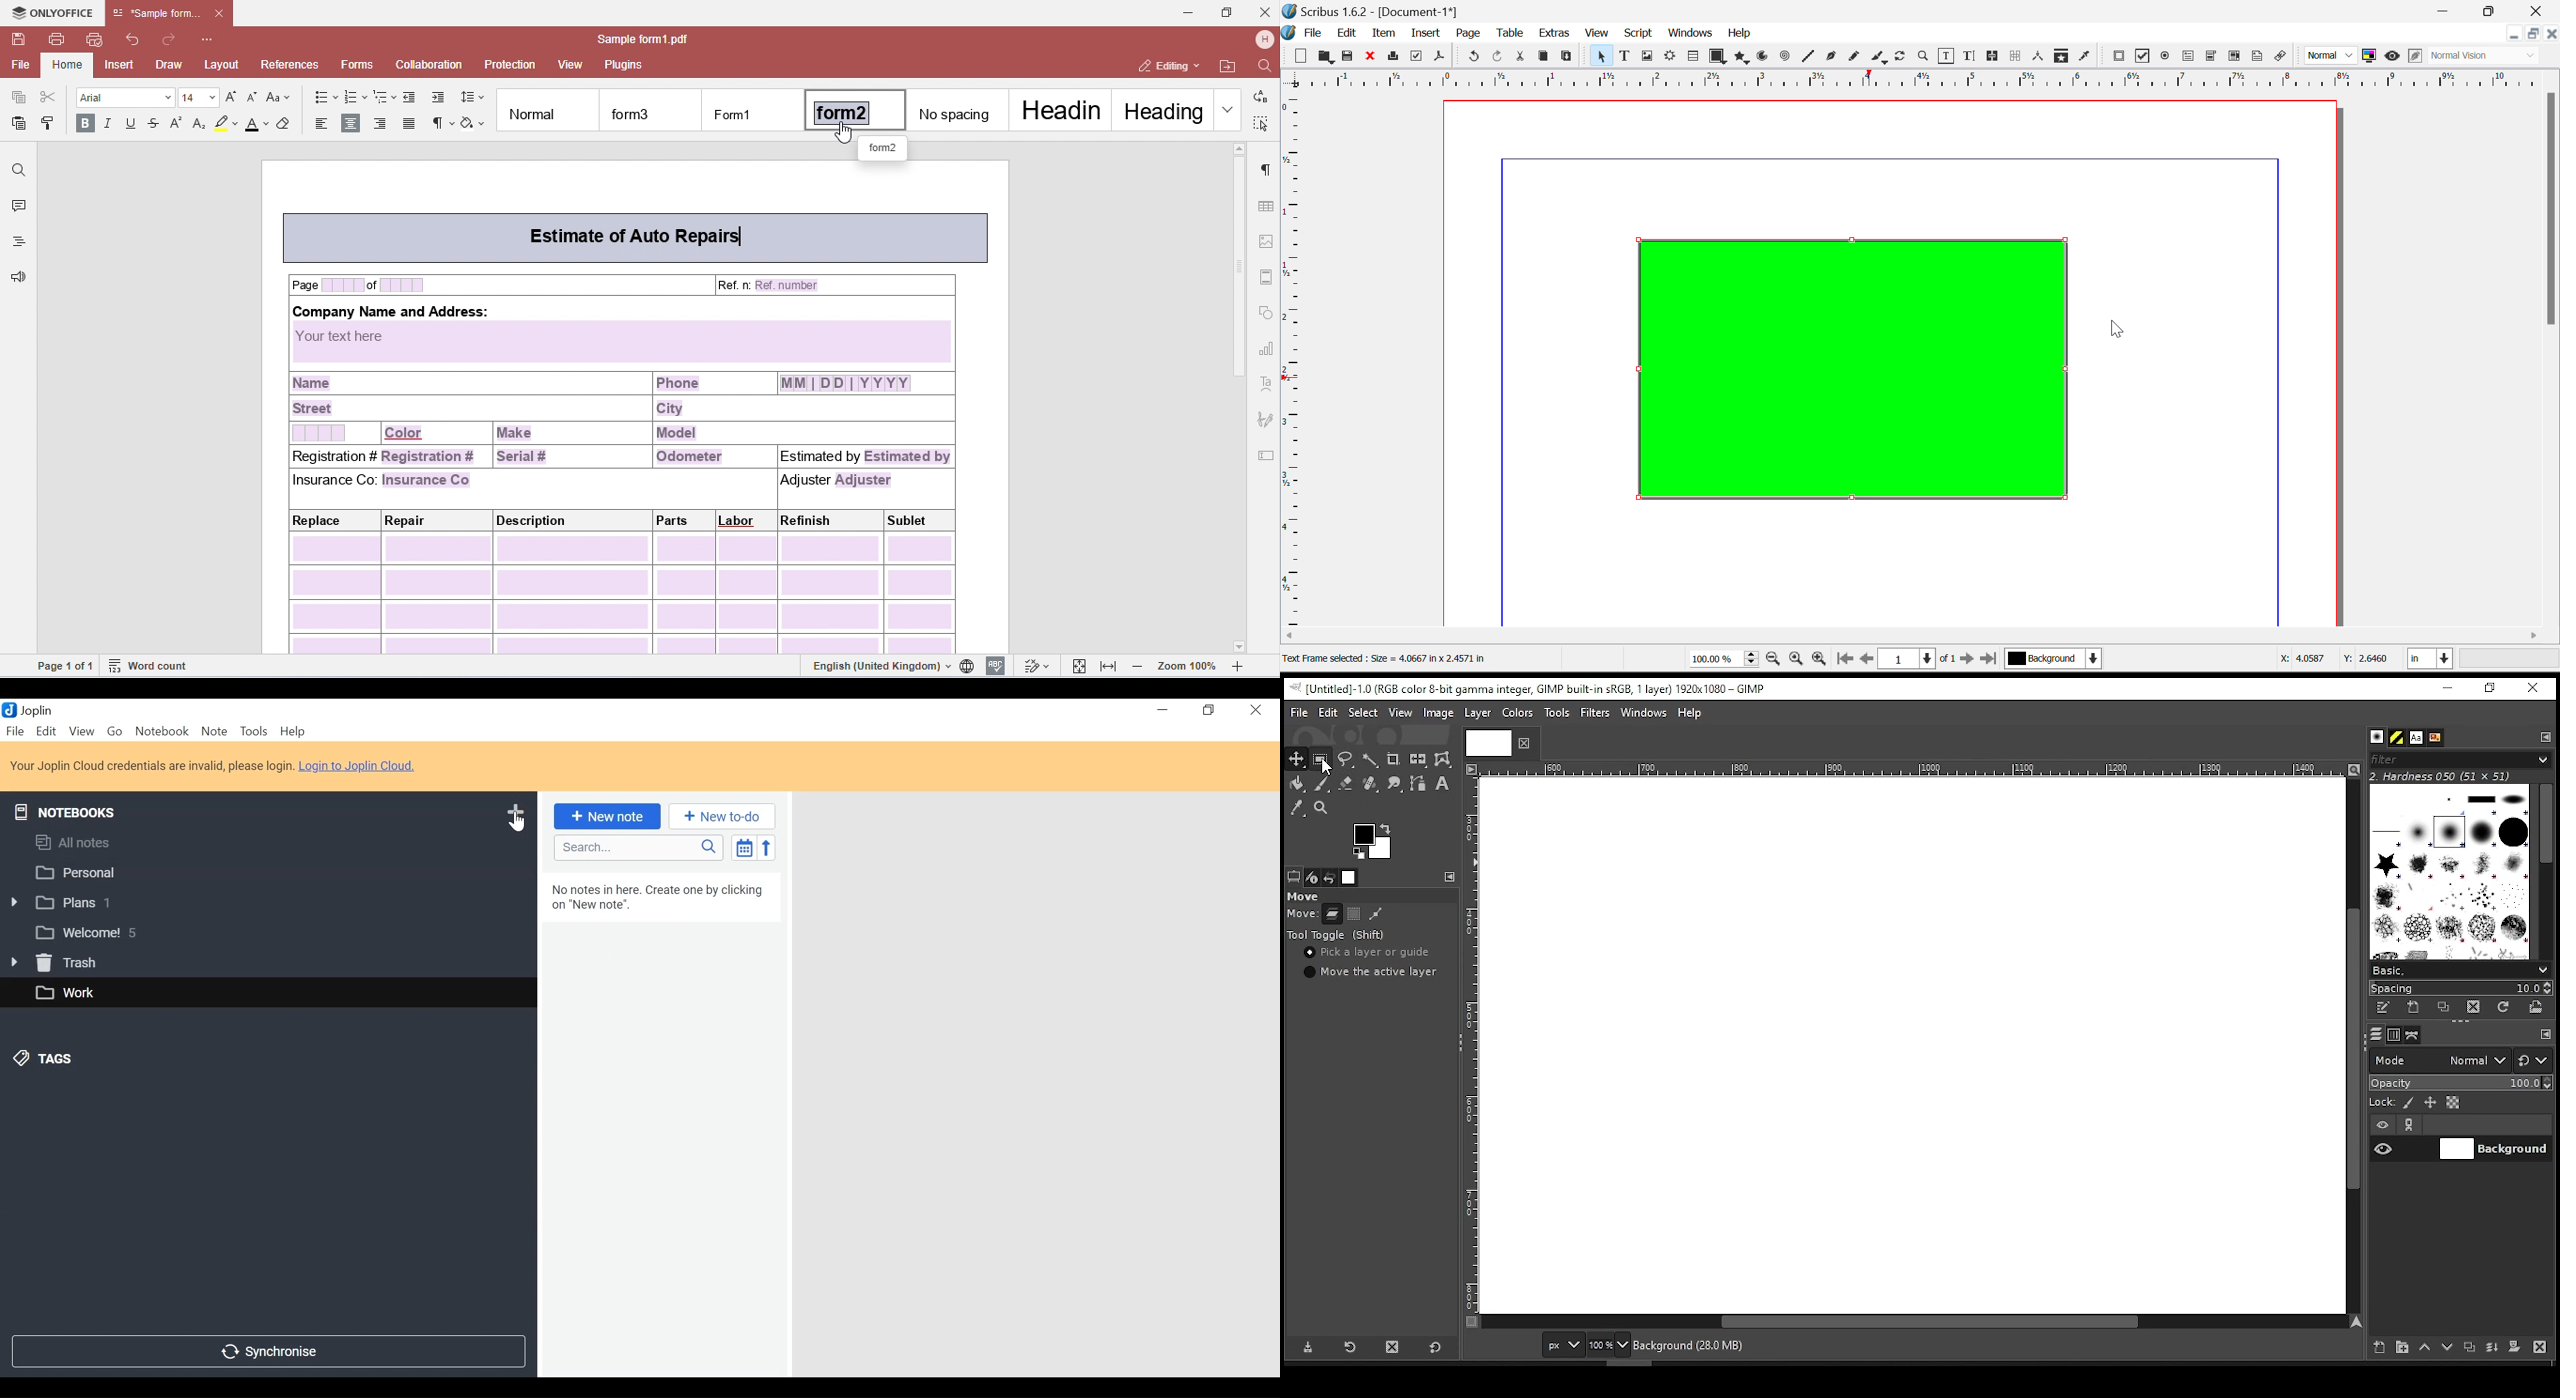 The image size is (2576, 1400). Describe the element at coordinates (2382, 1009) in the screenshot. I see `edit this brush` at that location.